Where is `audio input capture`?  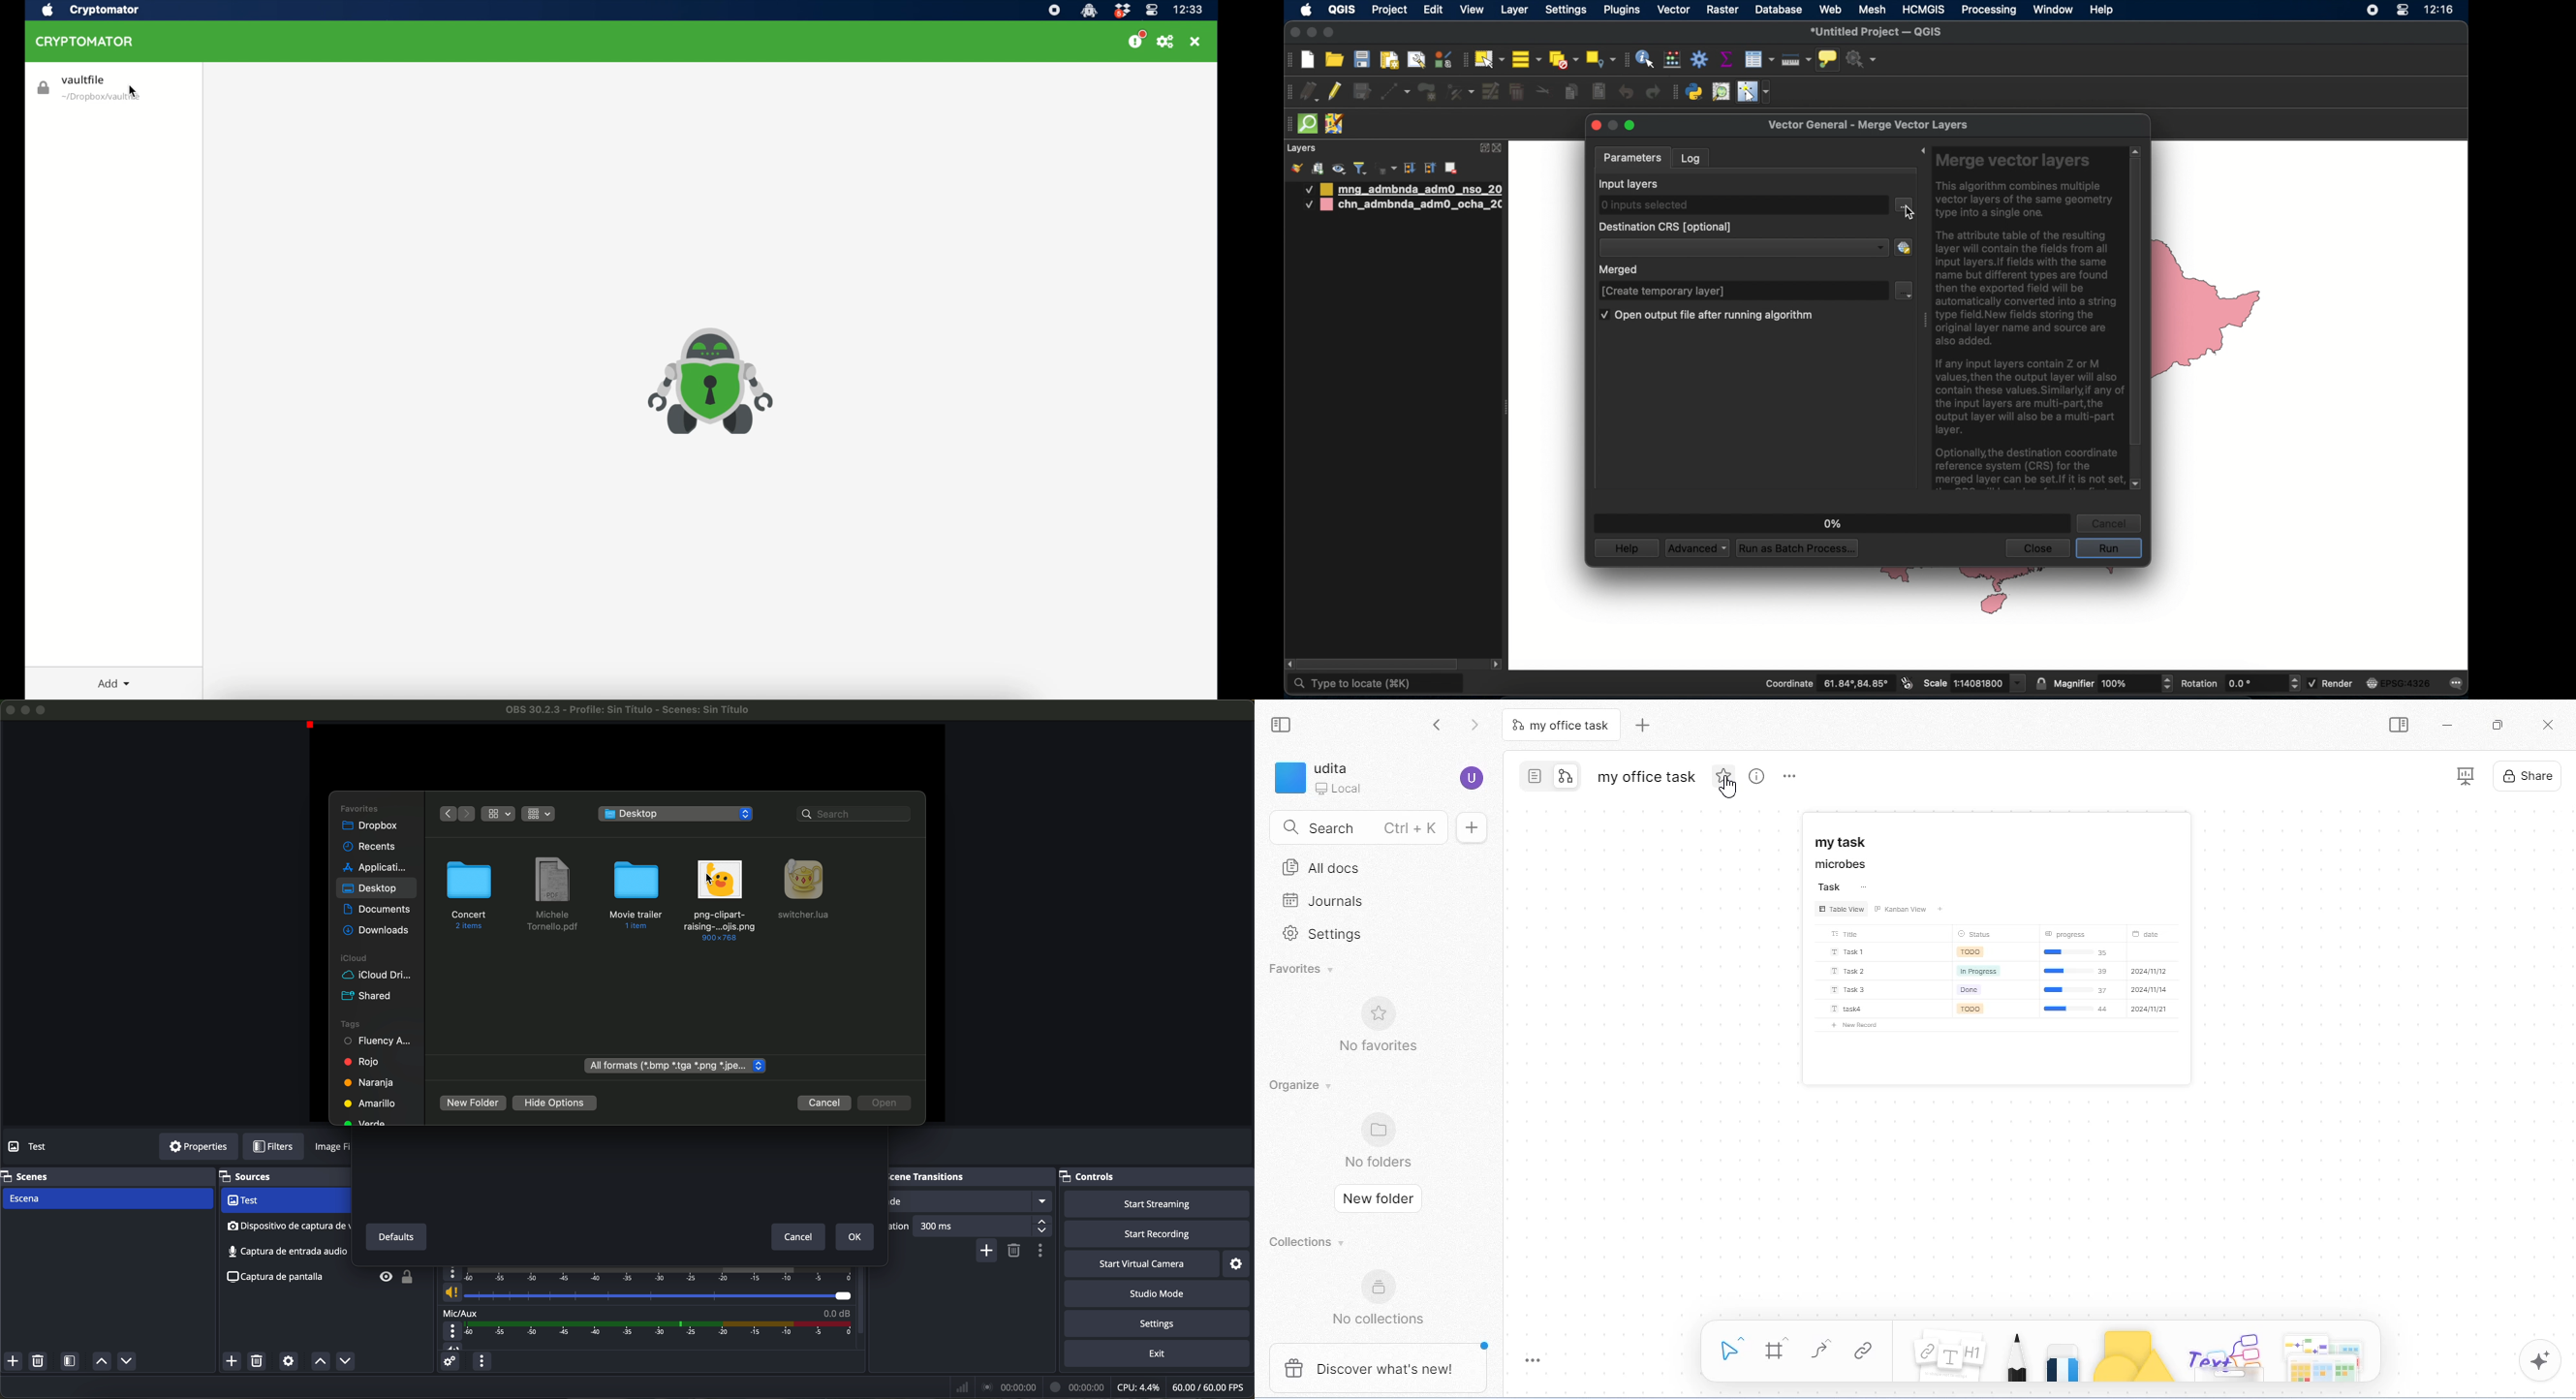 audio input capture is located at coordinates (287, 1226).